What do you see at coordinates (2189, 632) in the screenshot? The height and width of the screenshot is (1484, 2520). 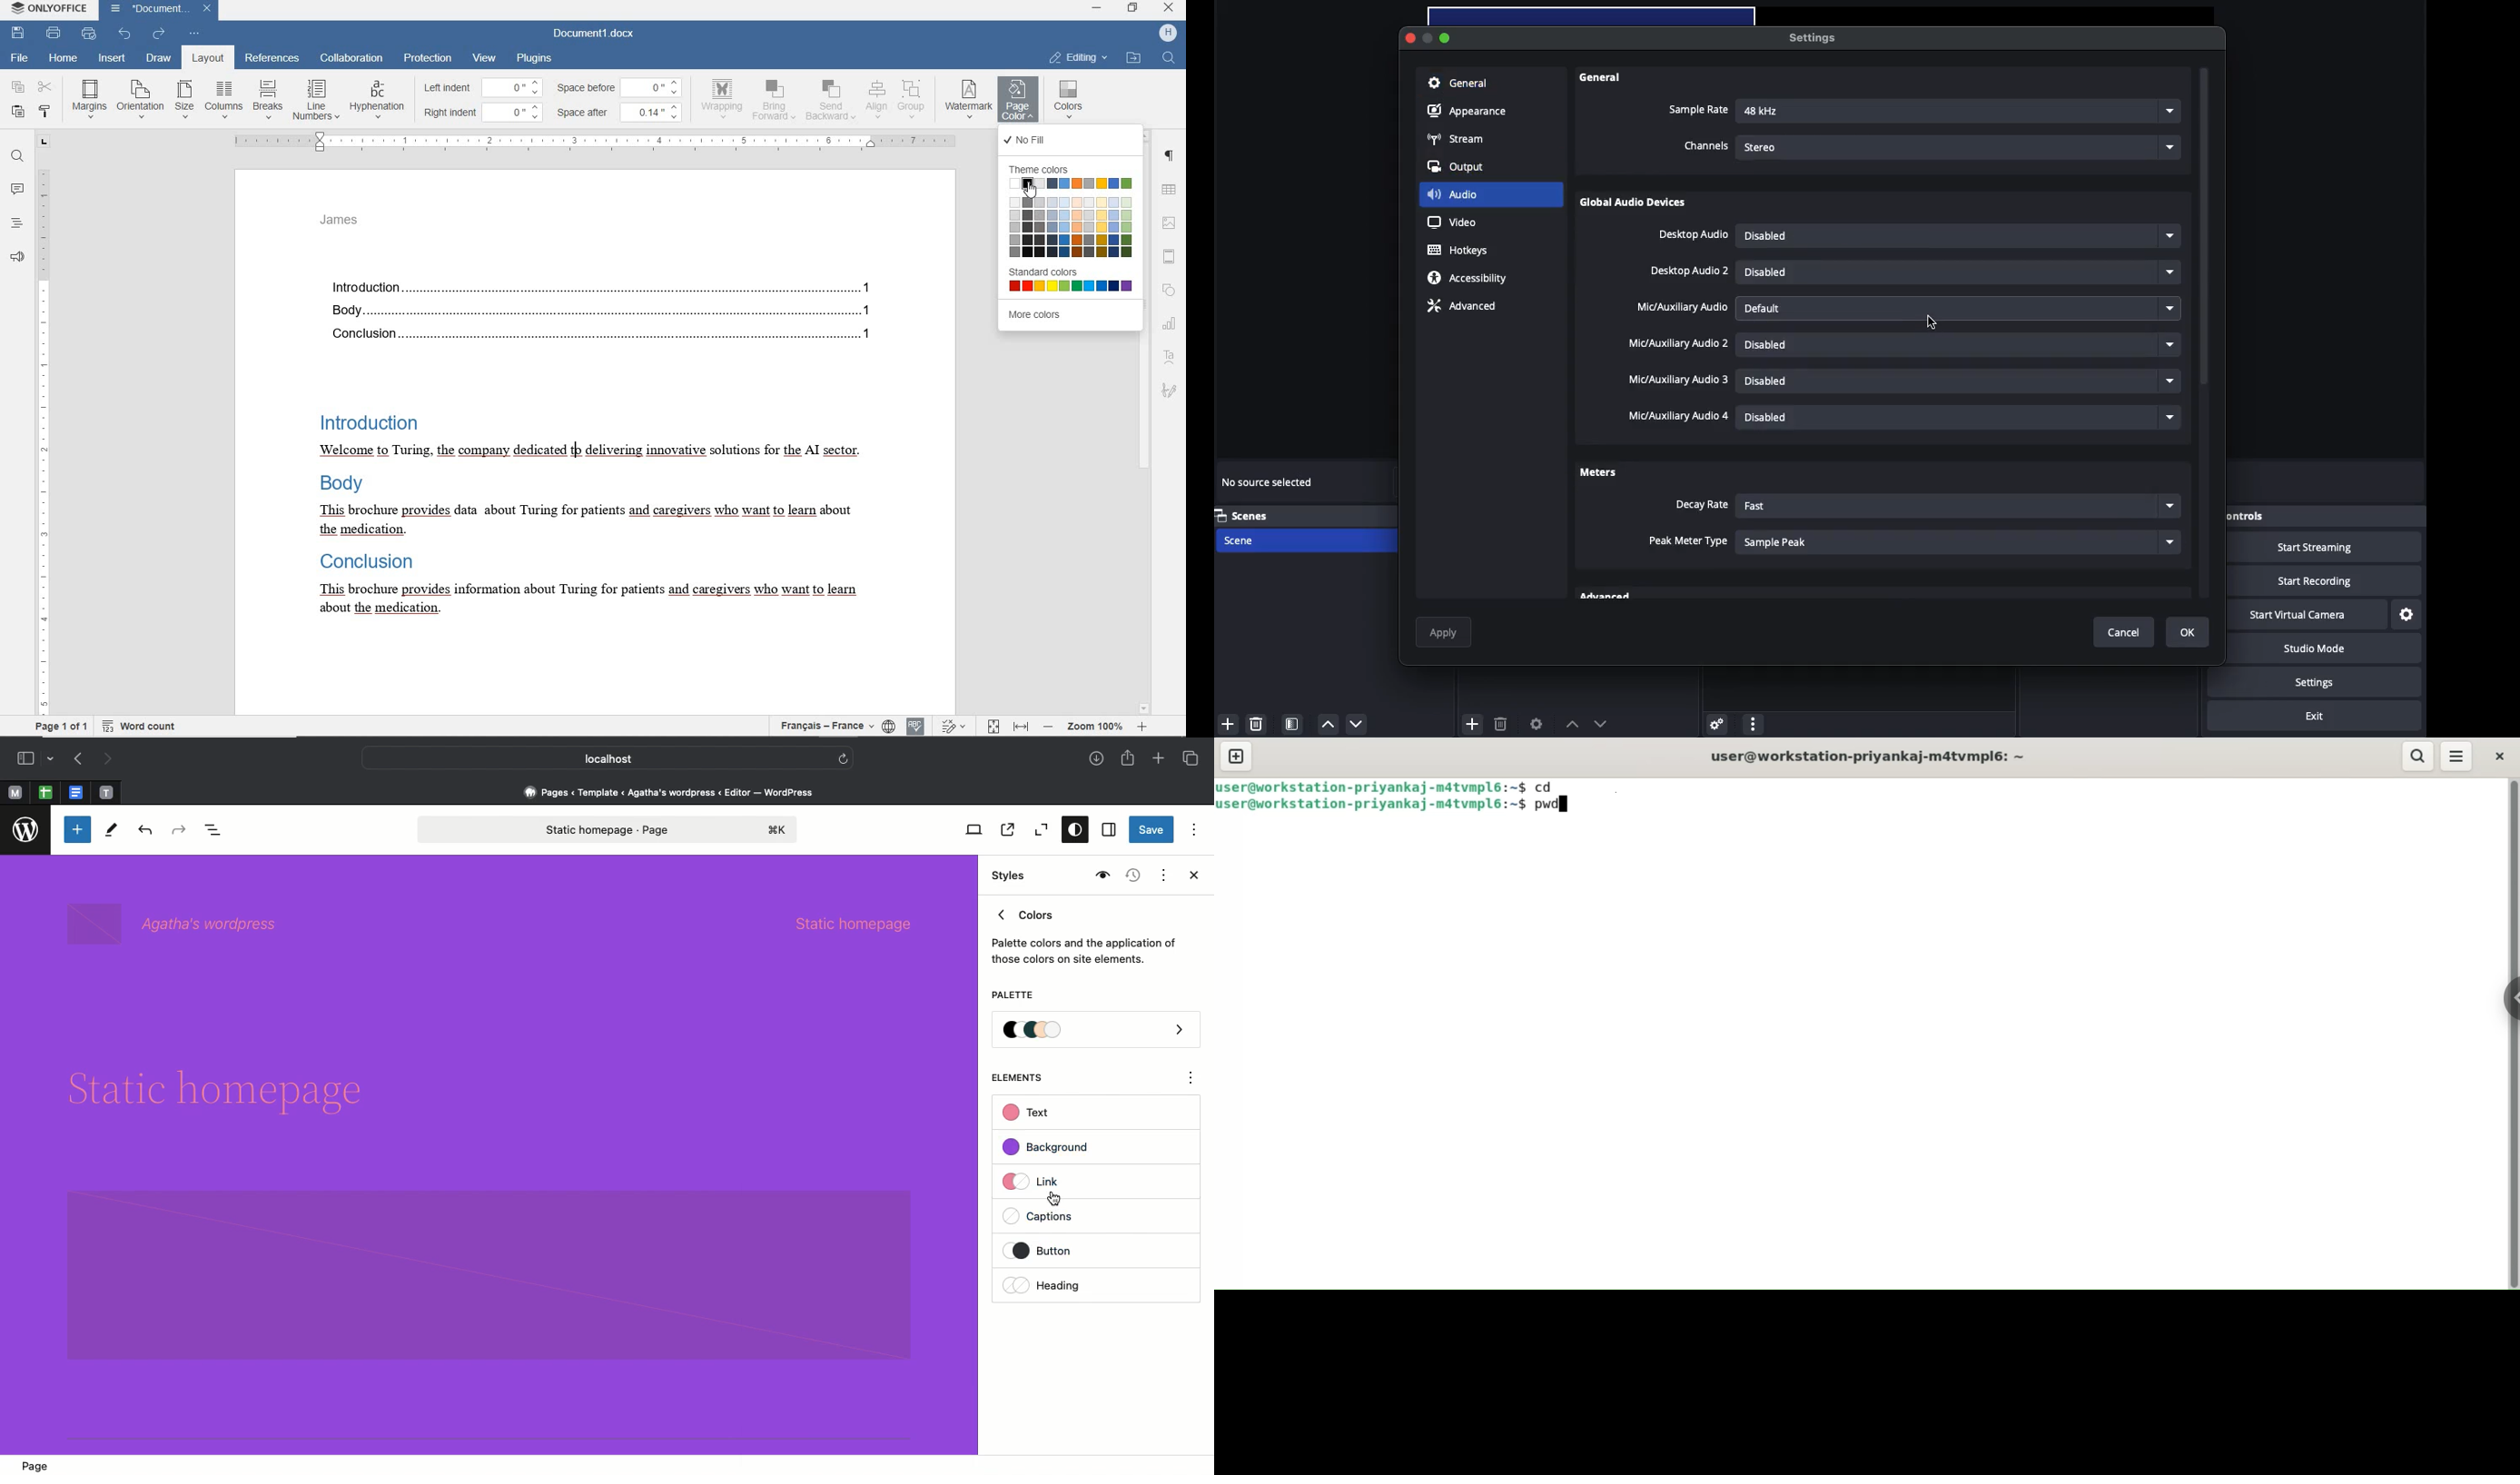 I see `Ok` at bounding box center [2189, 632].